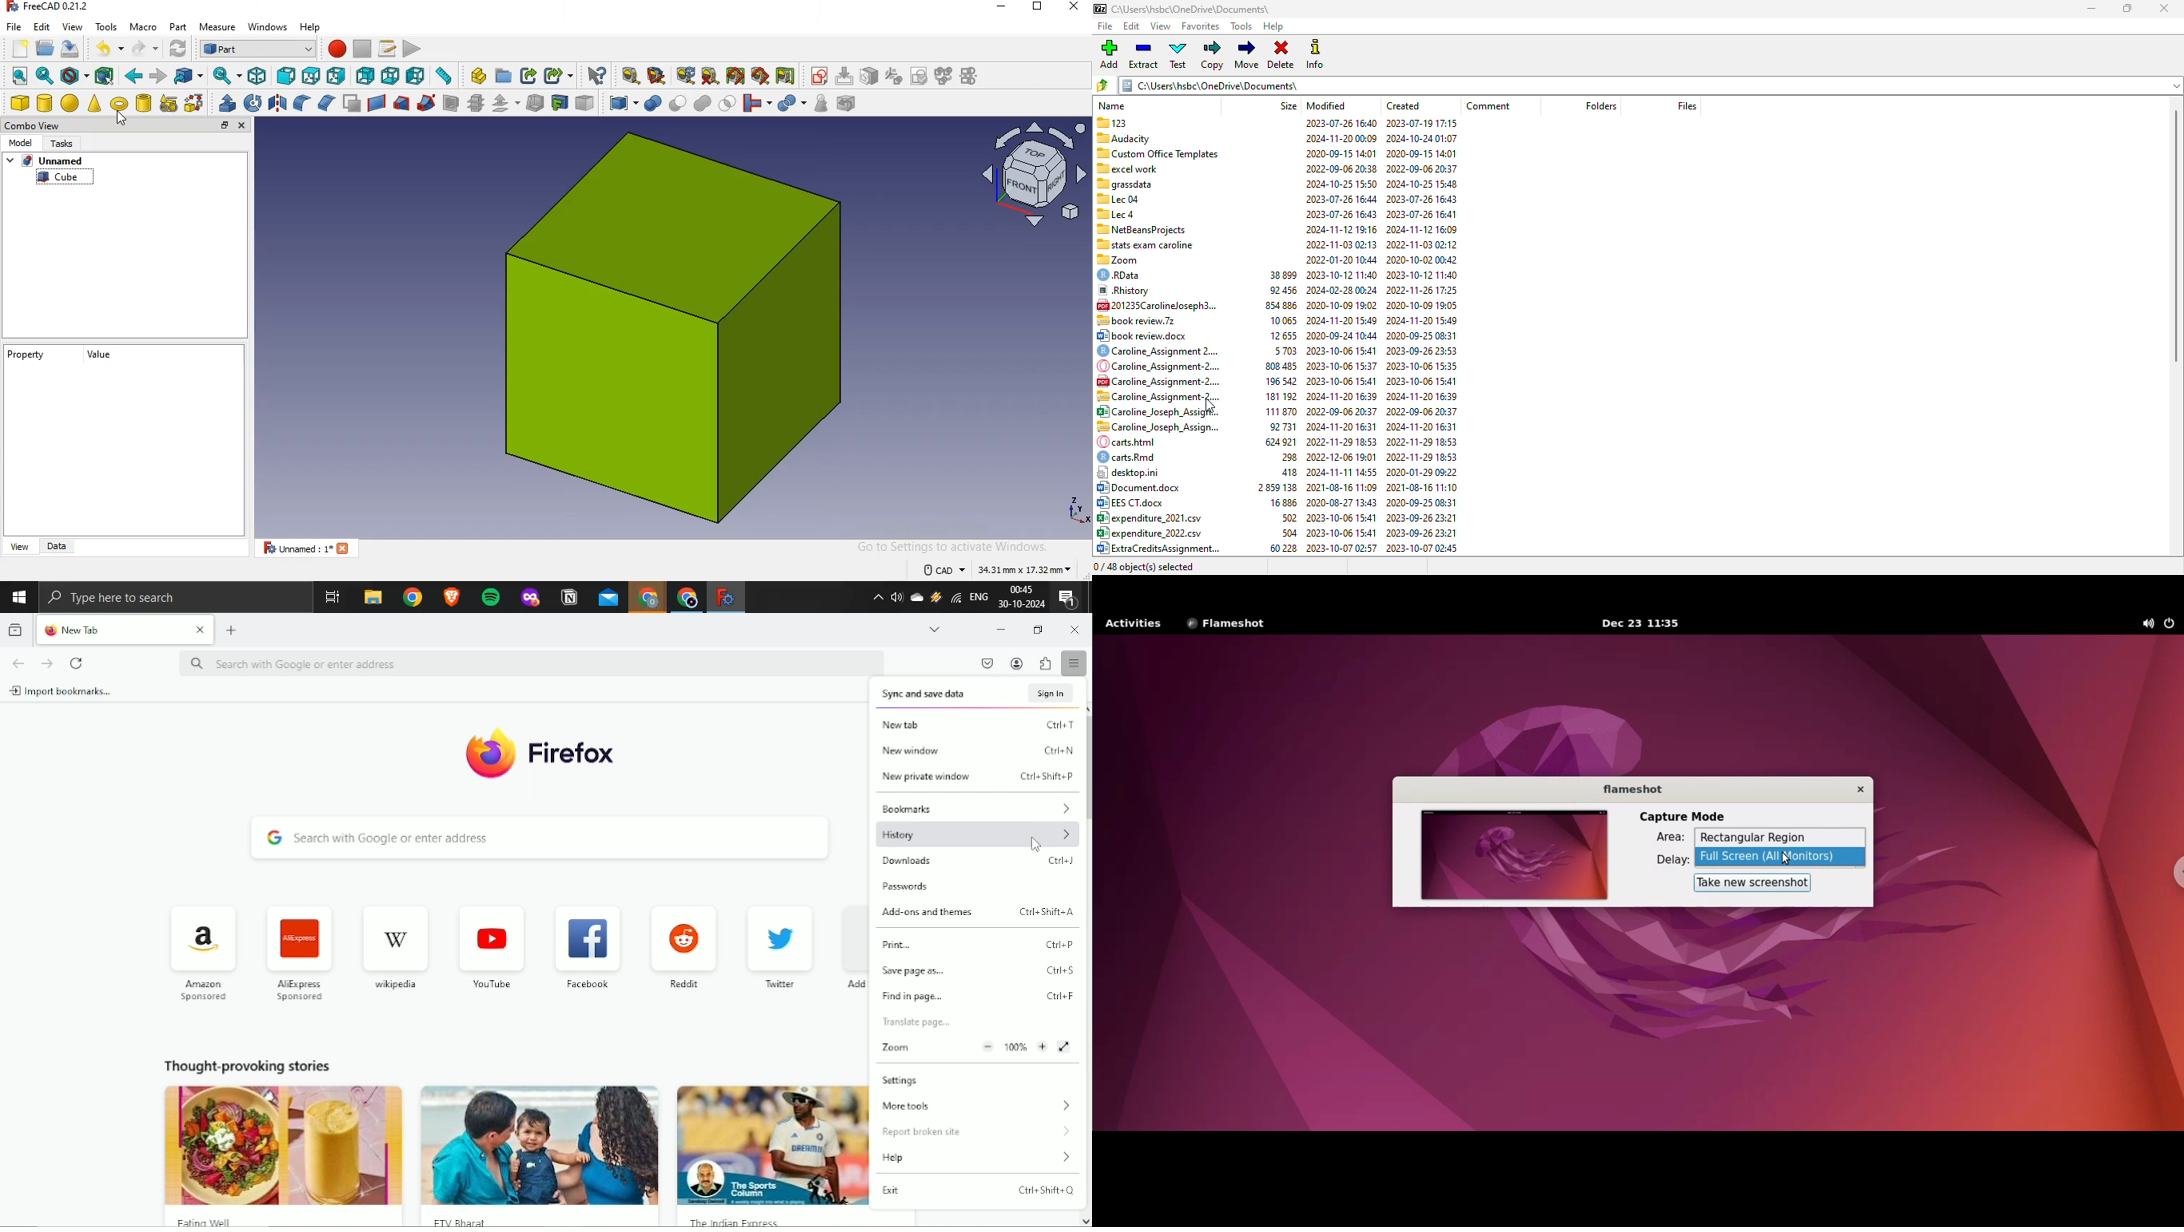 The width and height of the screenshot is (2184, 1232). Describe the element at coordinates (95, 102) in the screenshot. I see `cone` at that location.